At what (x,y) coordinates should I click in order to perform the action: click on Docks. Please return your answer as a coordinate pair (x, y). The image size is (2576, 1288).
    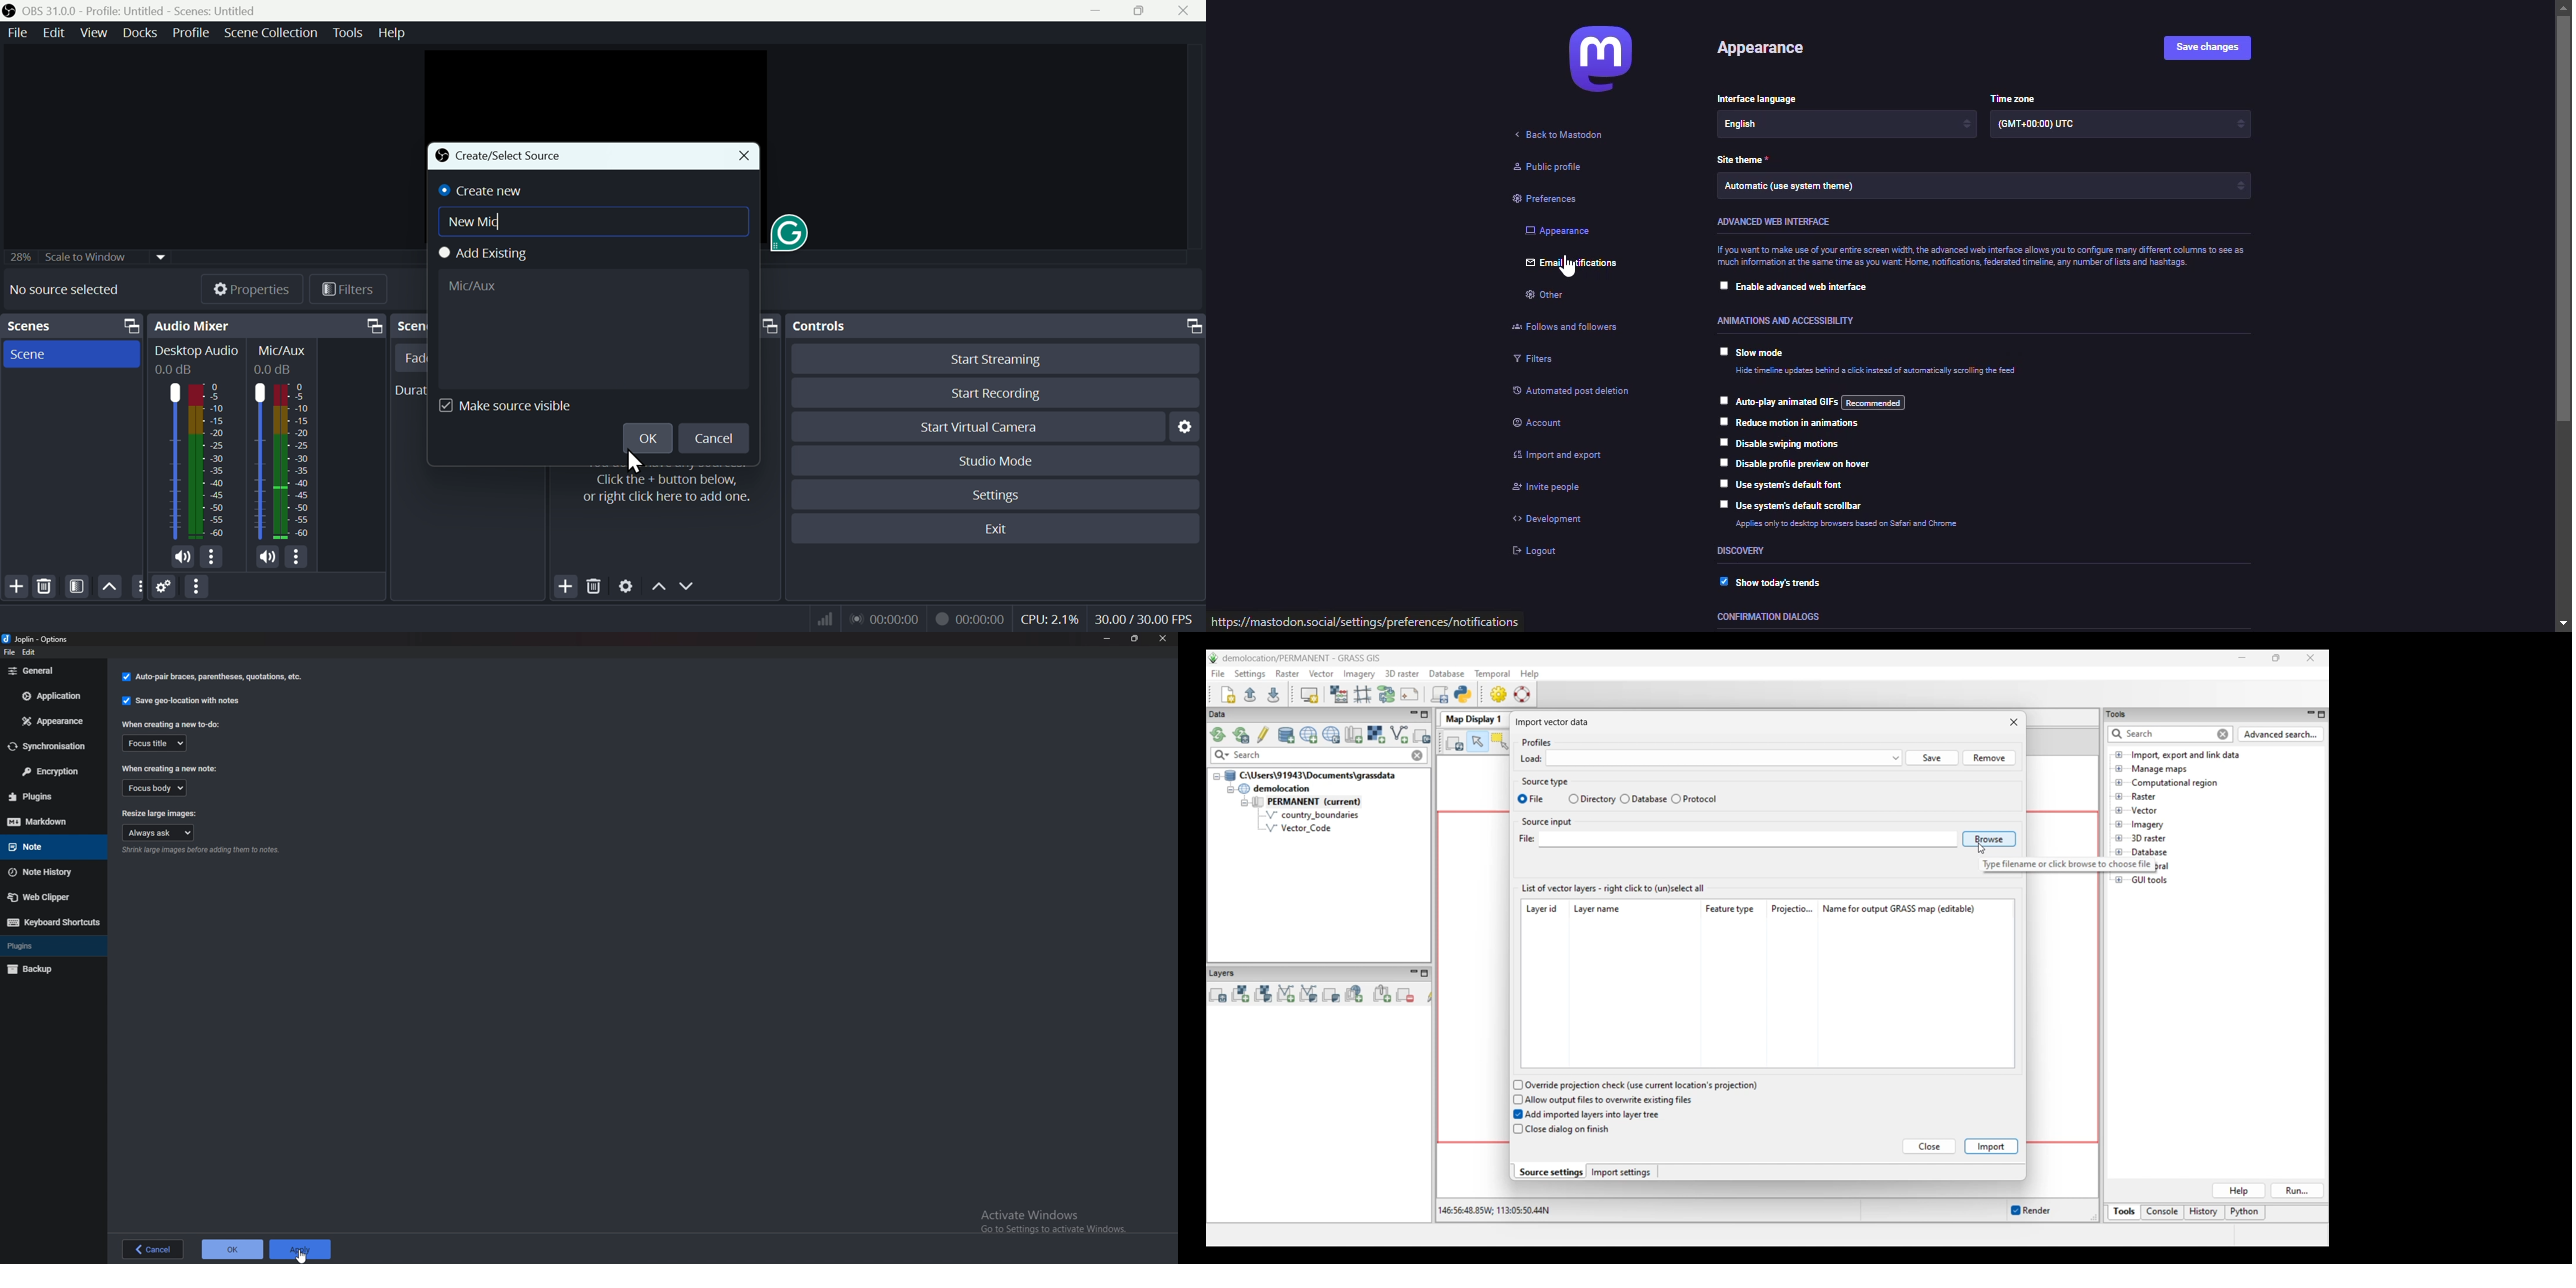
    Looking at the image, I should click on (143, 33).